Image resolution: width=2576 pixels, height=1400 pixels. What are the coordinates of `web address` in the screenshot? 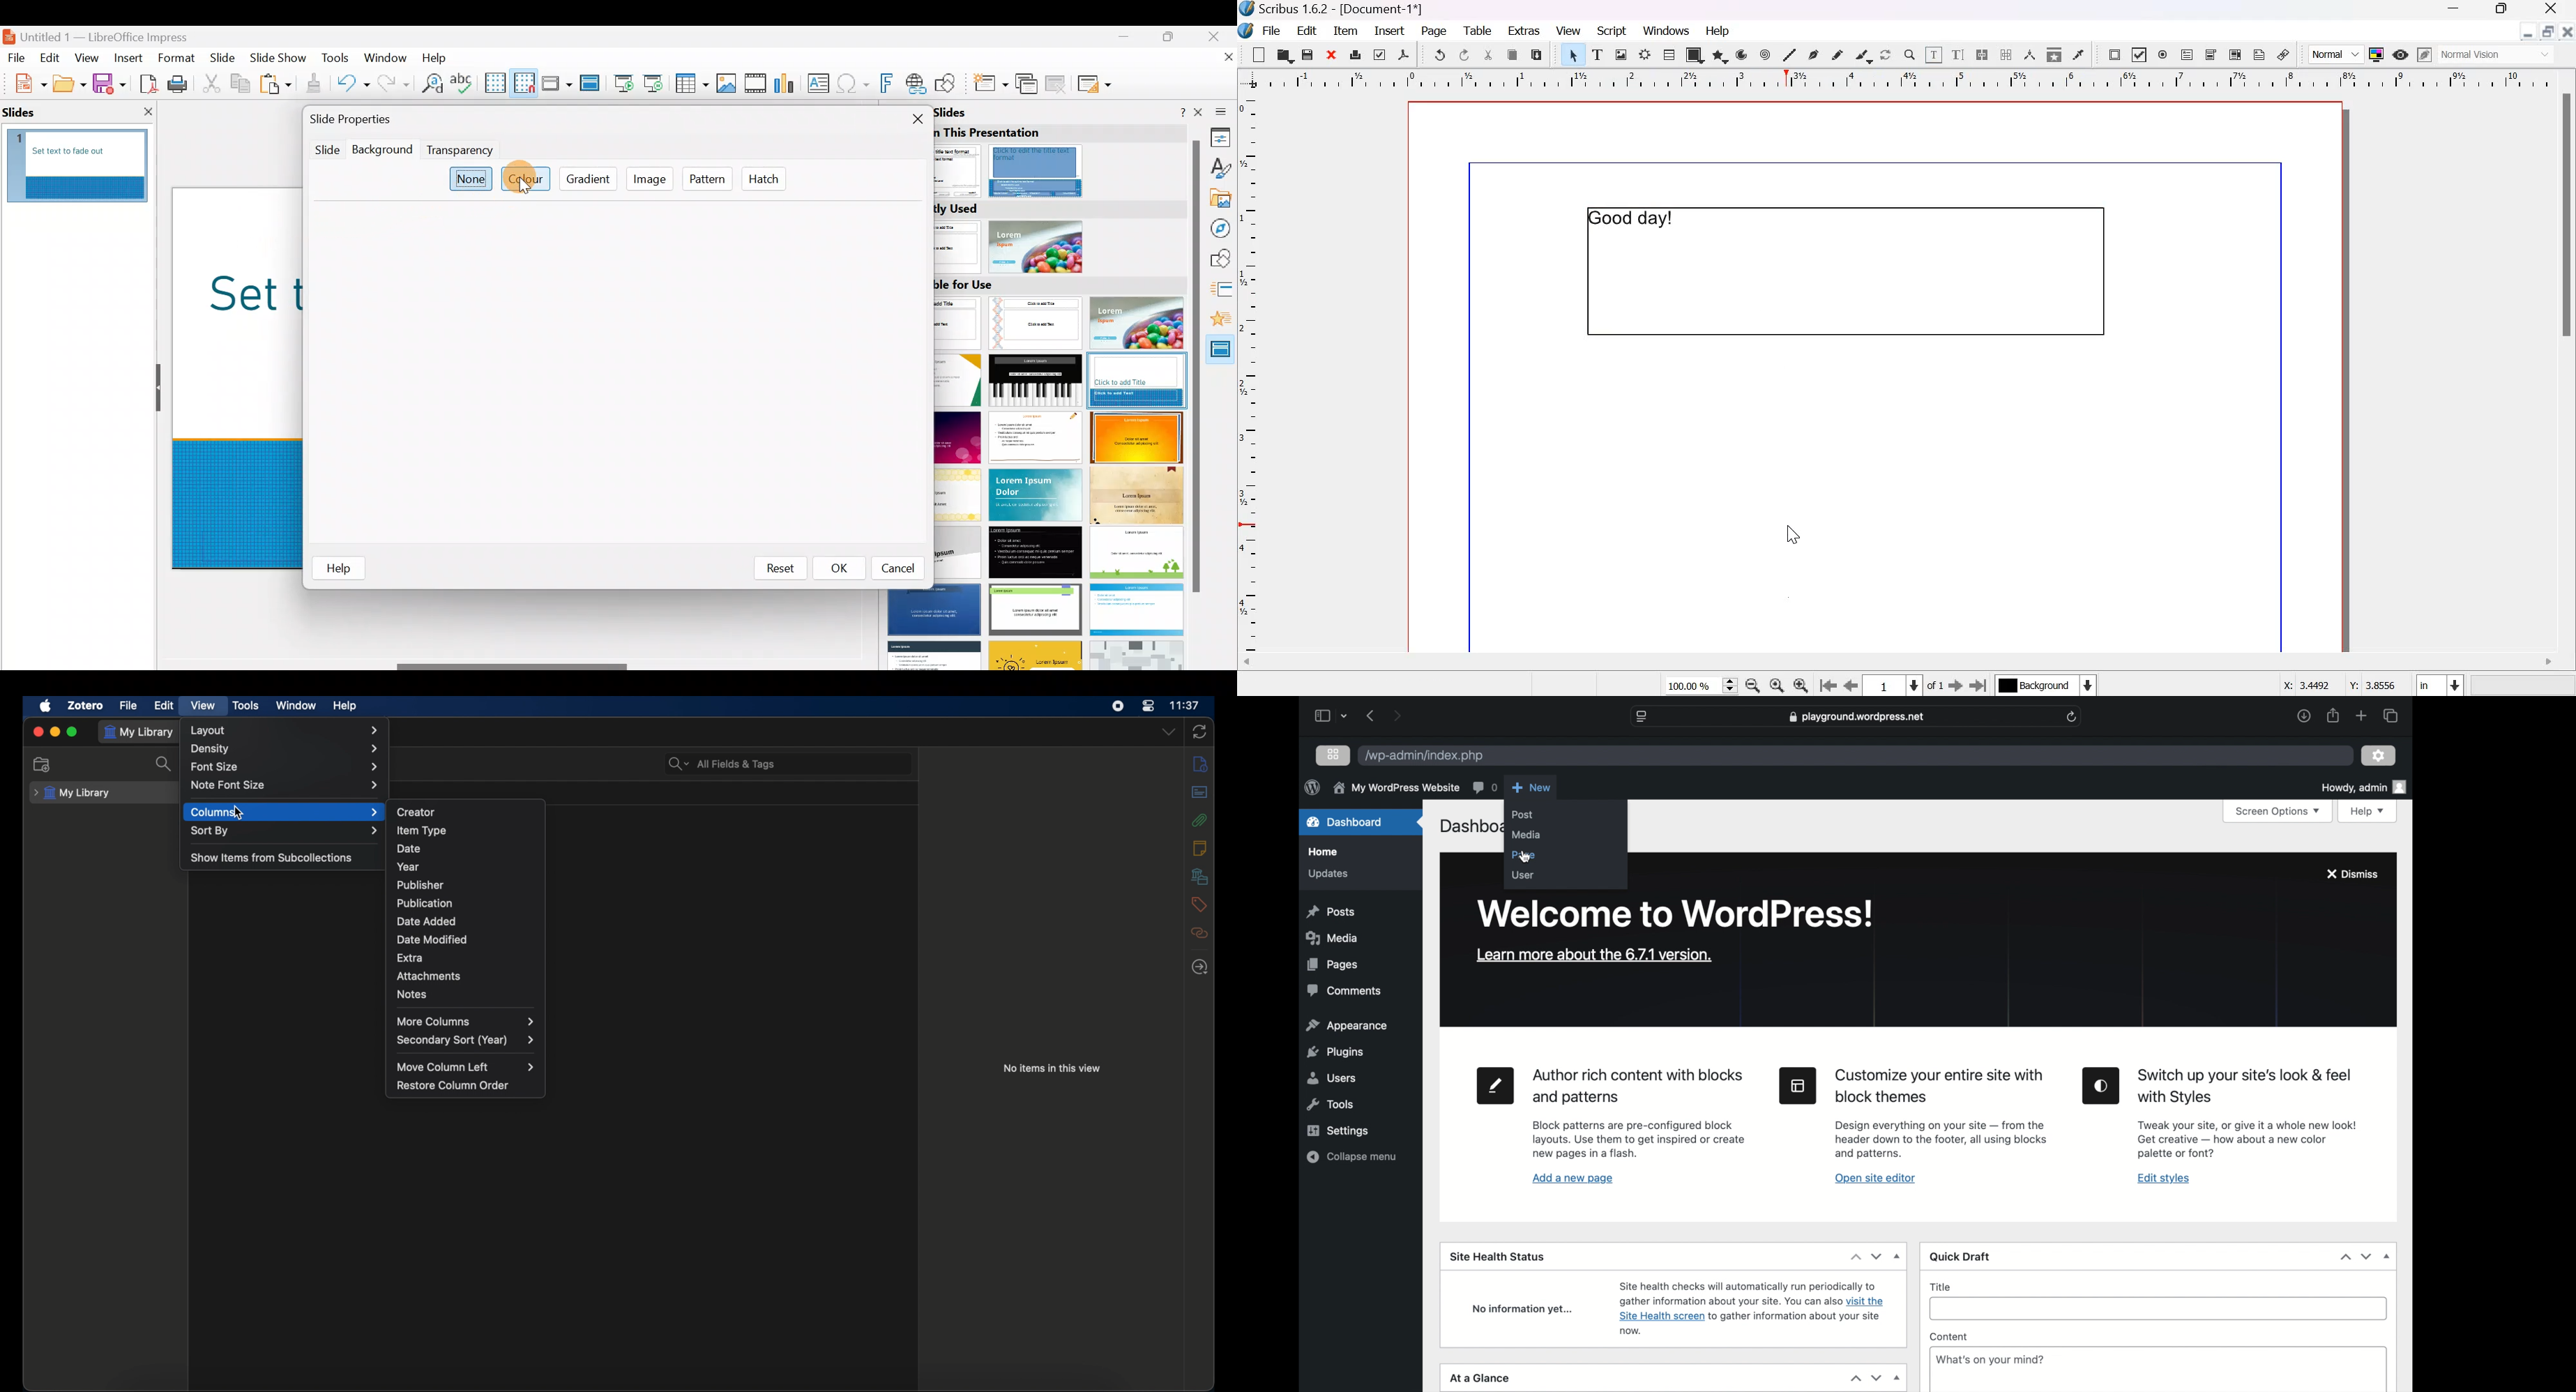 It's located at (1858, 717).